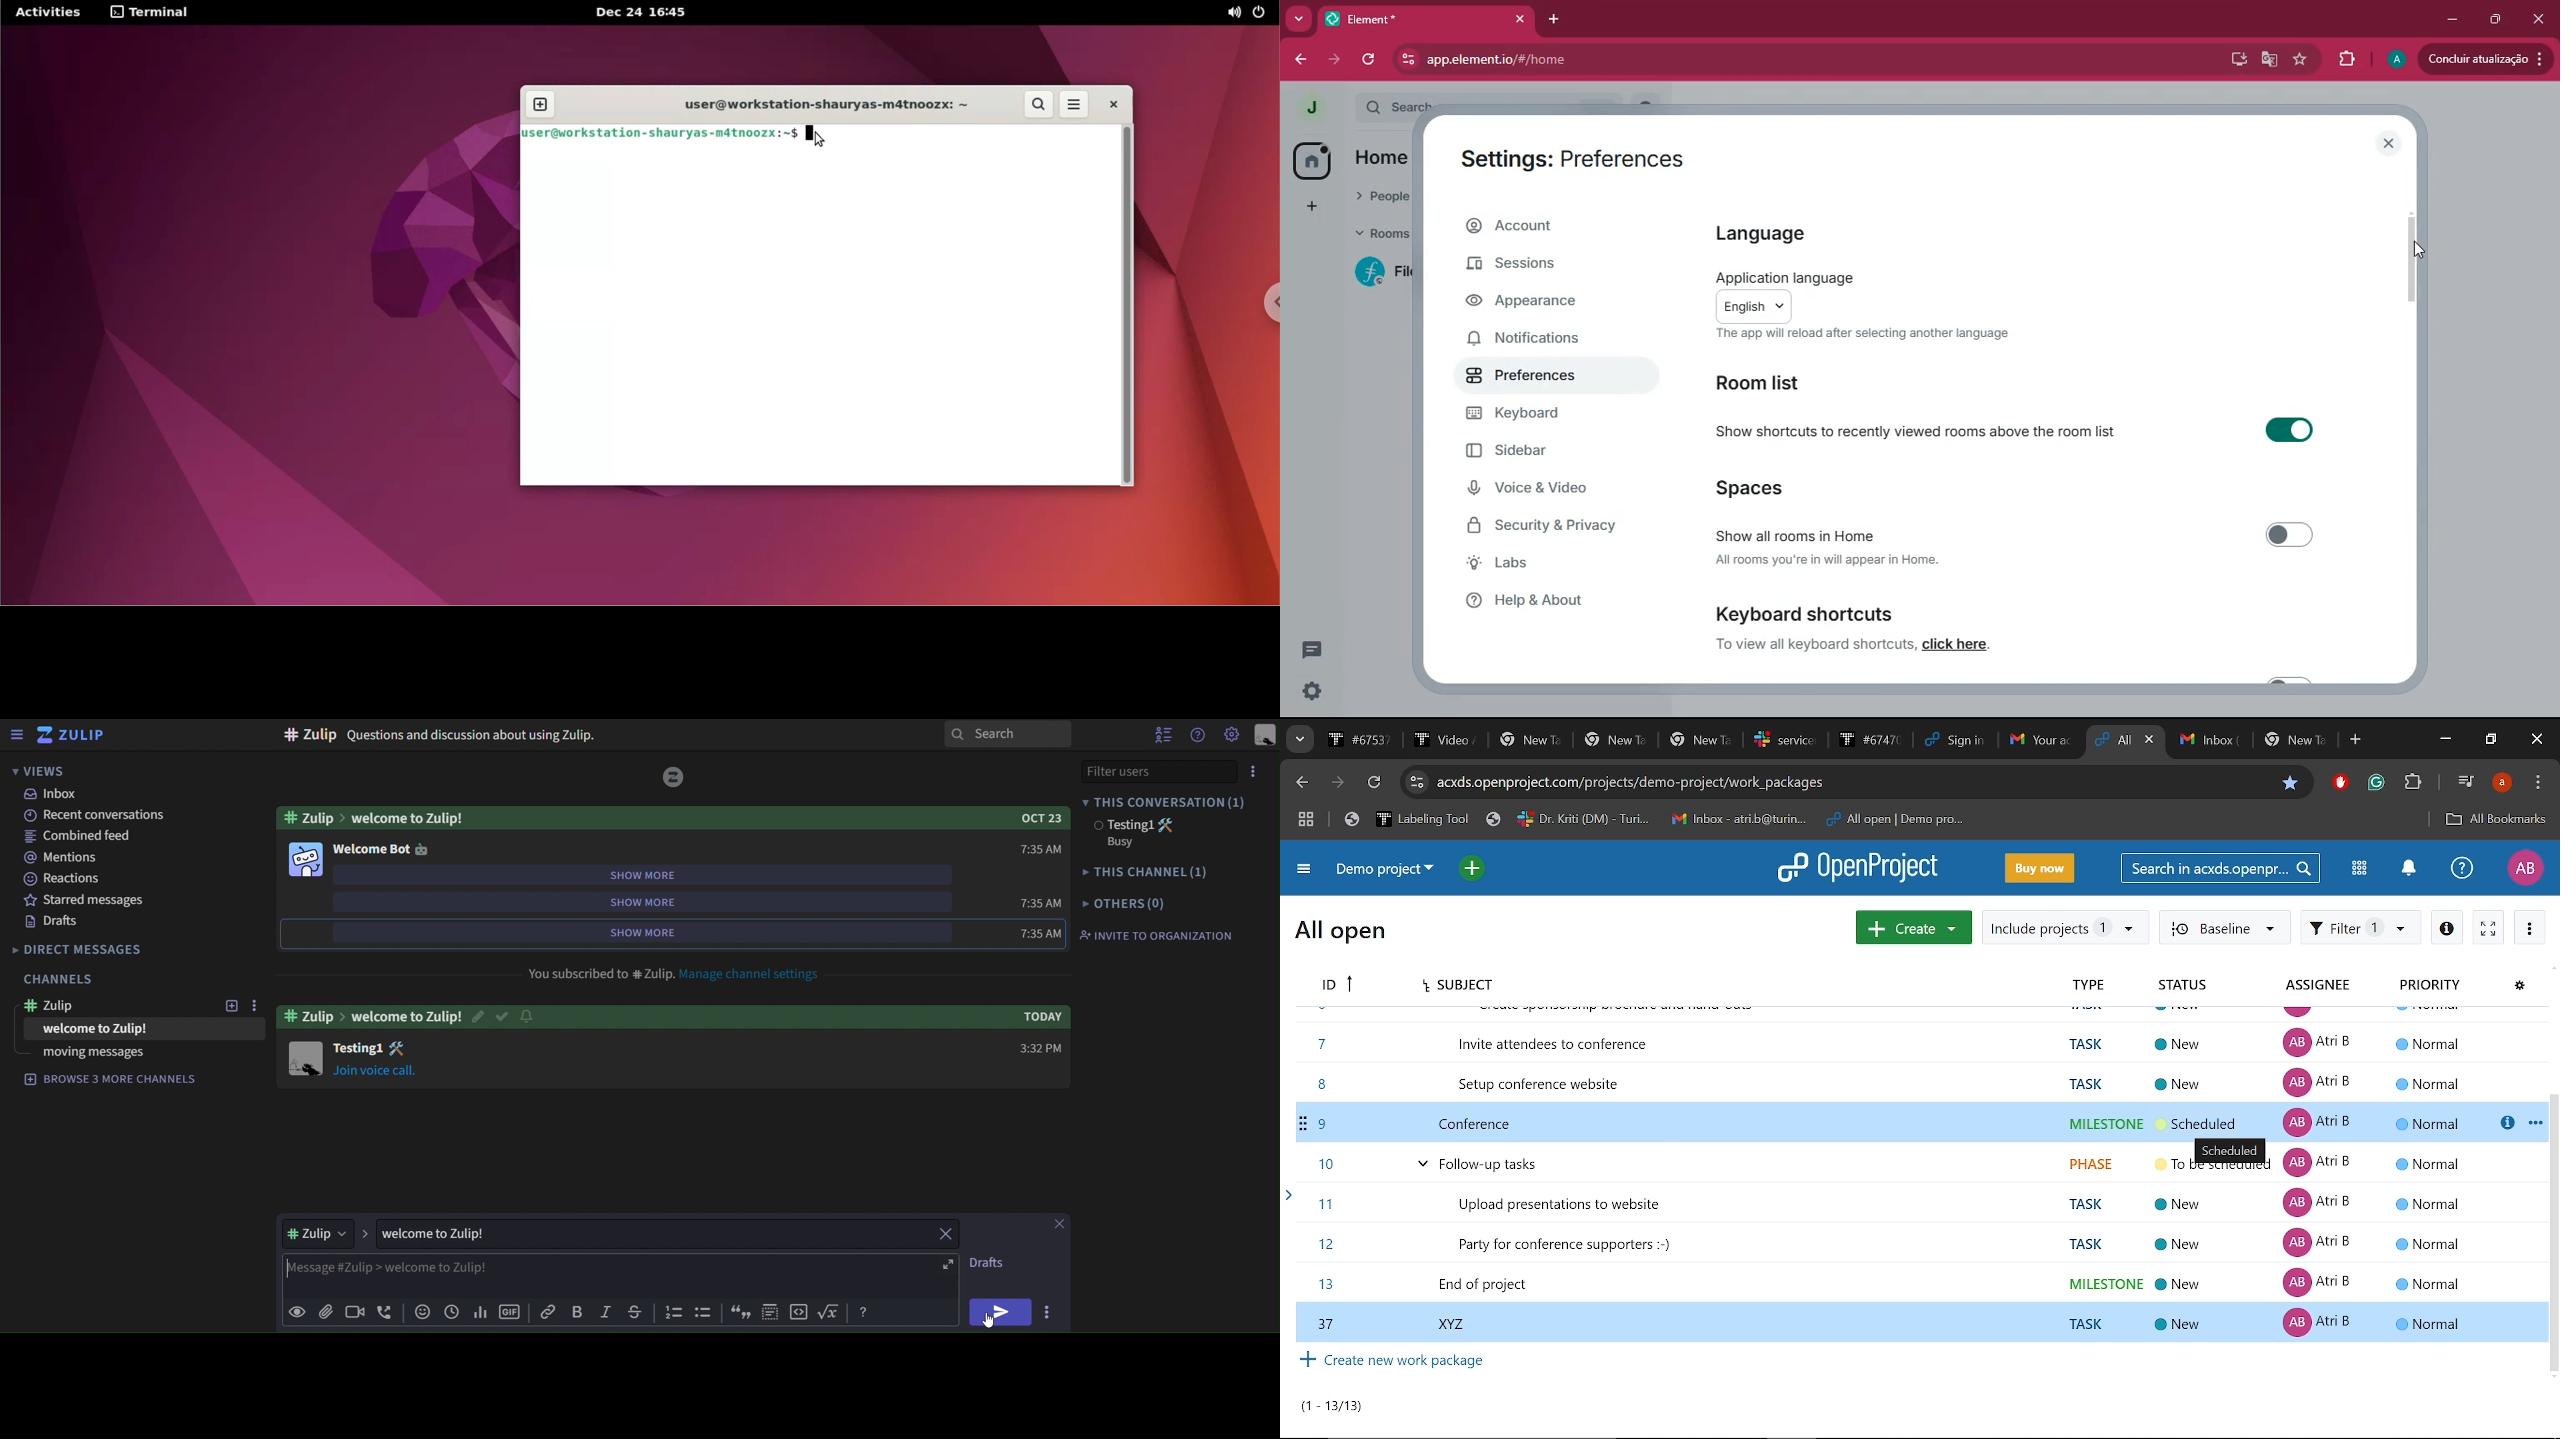 The image size is (2576, 1456). I want to click on zulip, so click(65, 1007).